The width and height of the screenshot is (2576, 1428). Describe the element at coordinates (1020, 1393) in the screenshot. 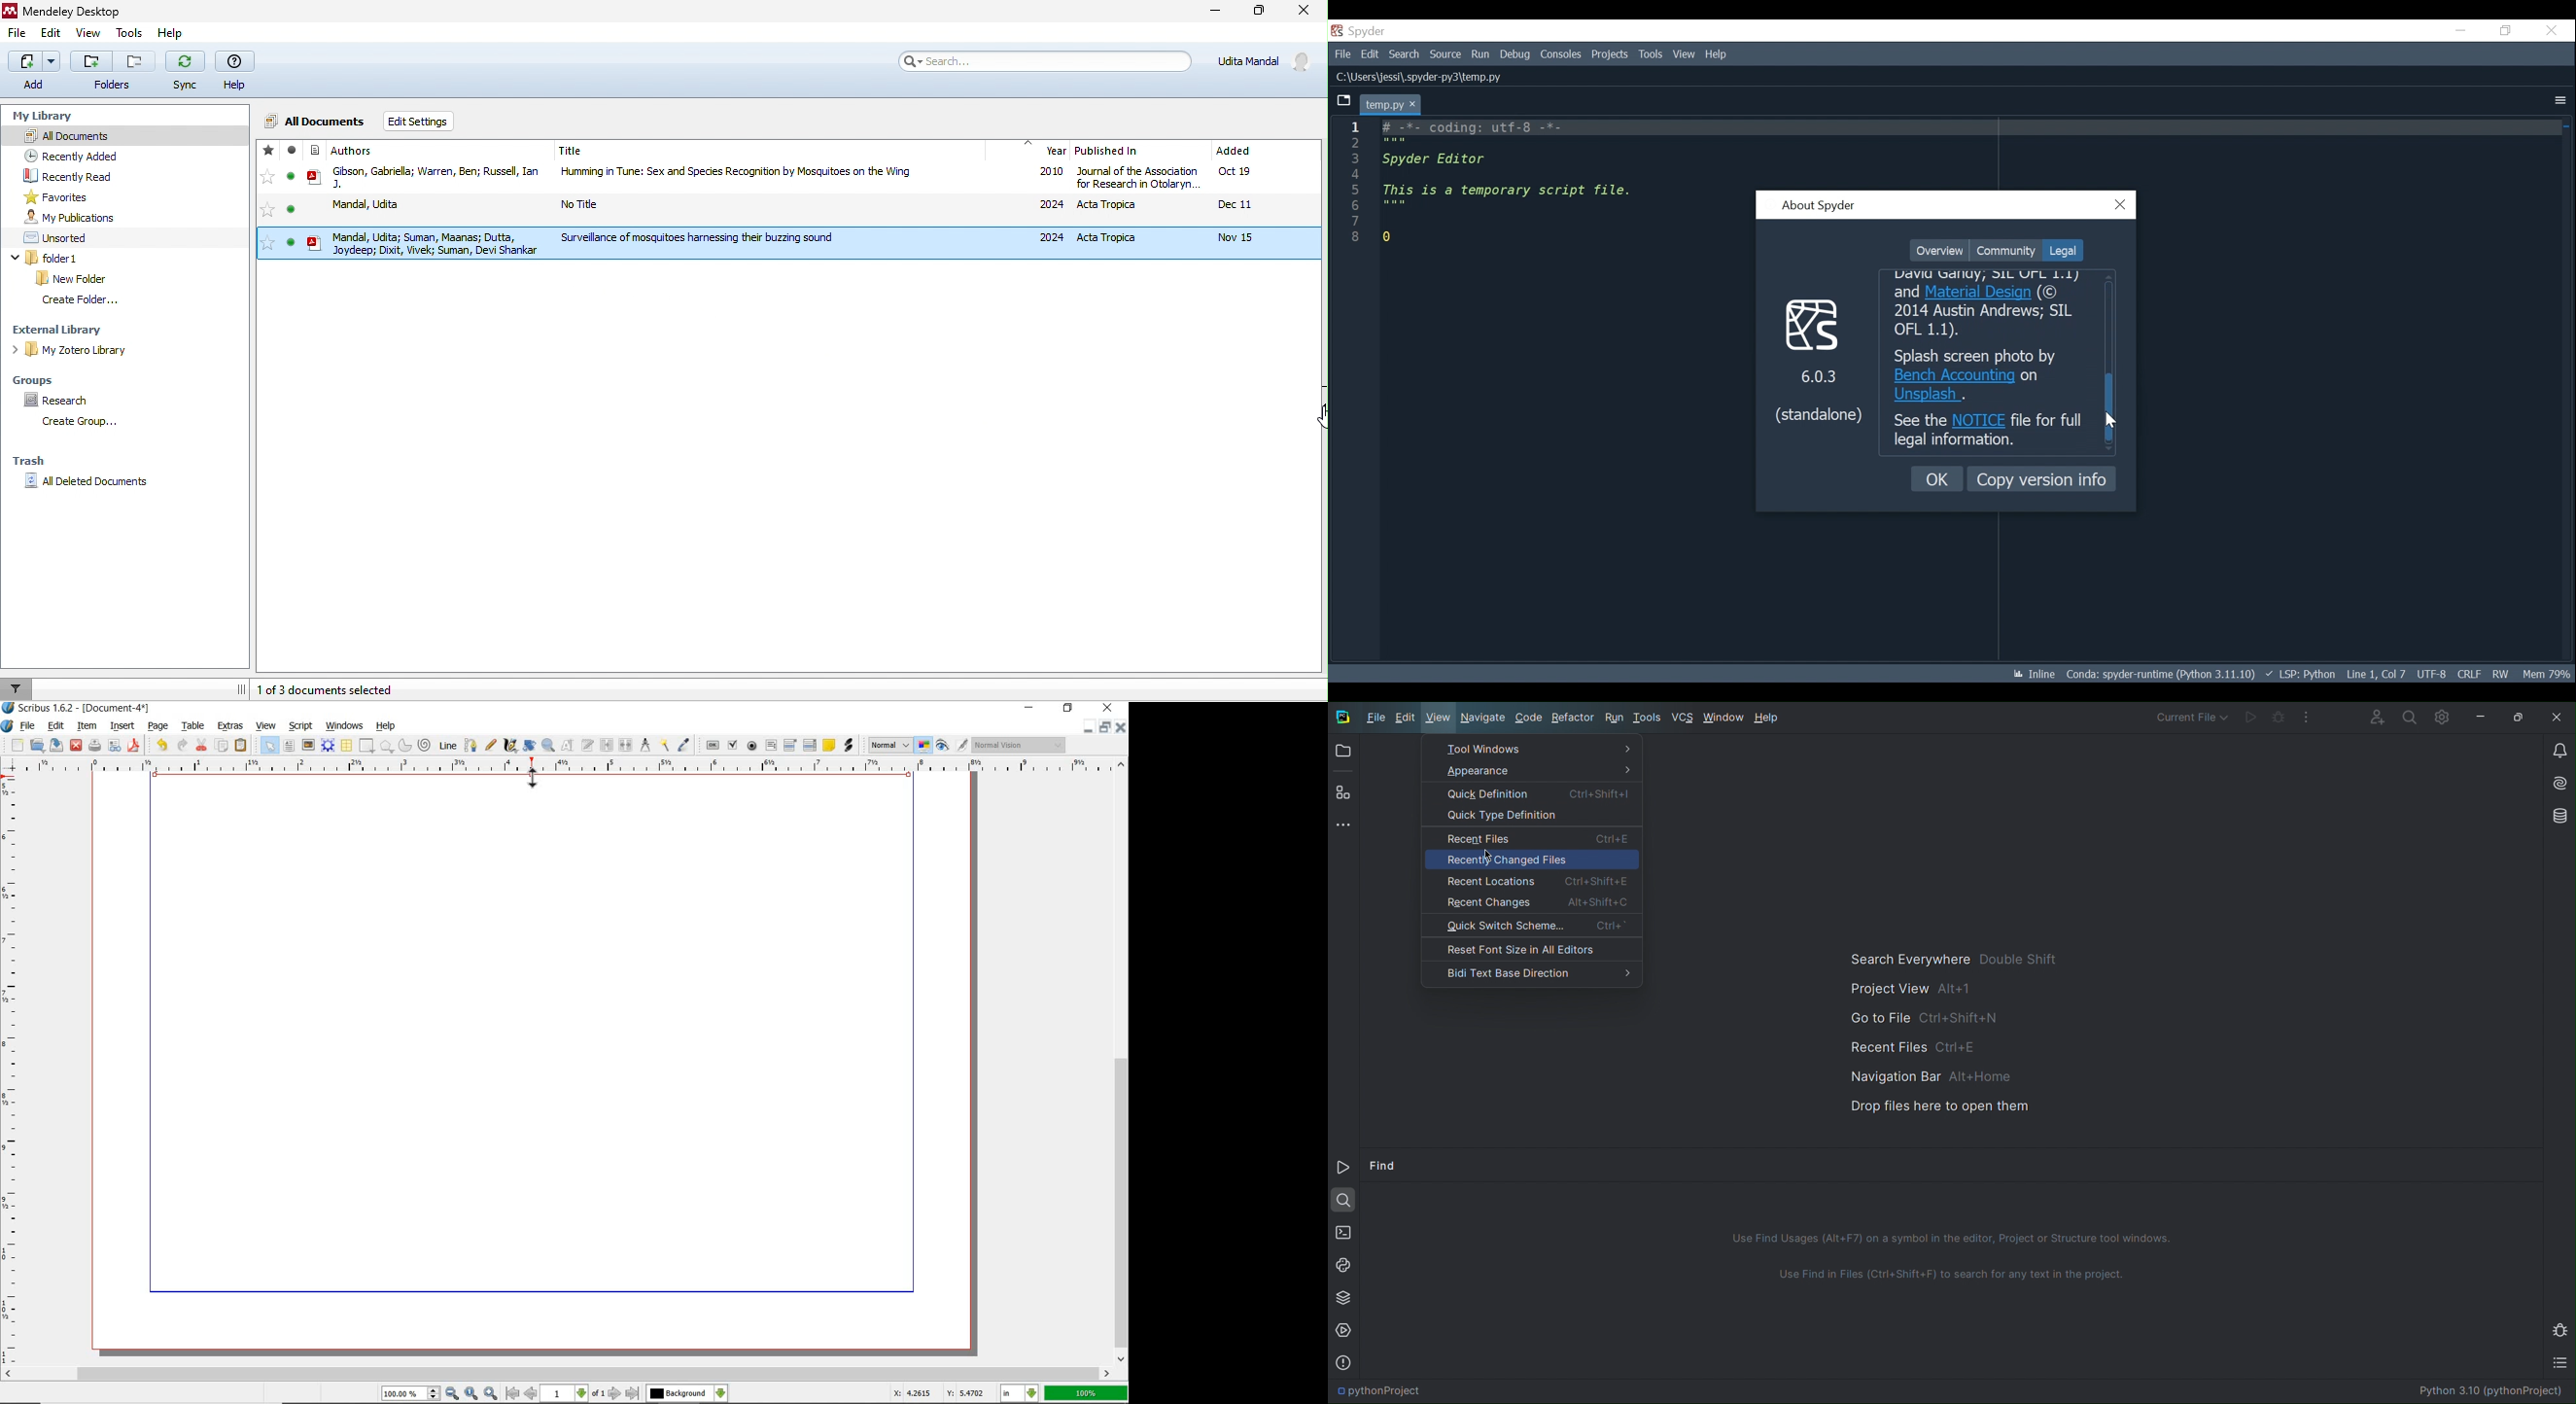

I see `in` at that location.